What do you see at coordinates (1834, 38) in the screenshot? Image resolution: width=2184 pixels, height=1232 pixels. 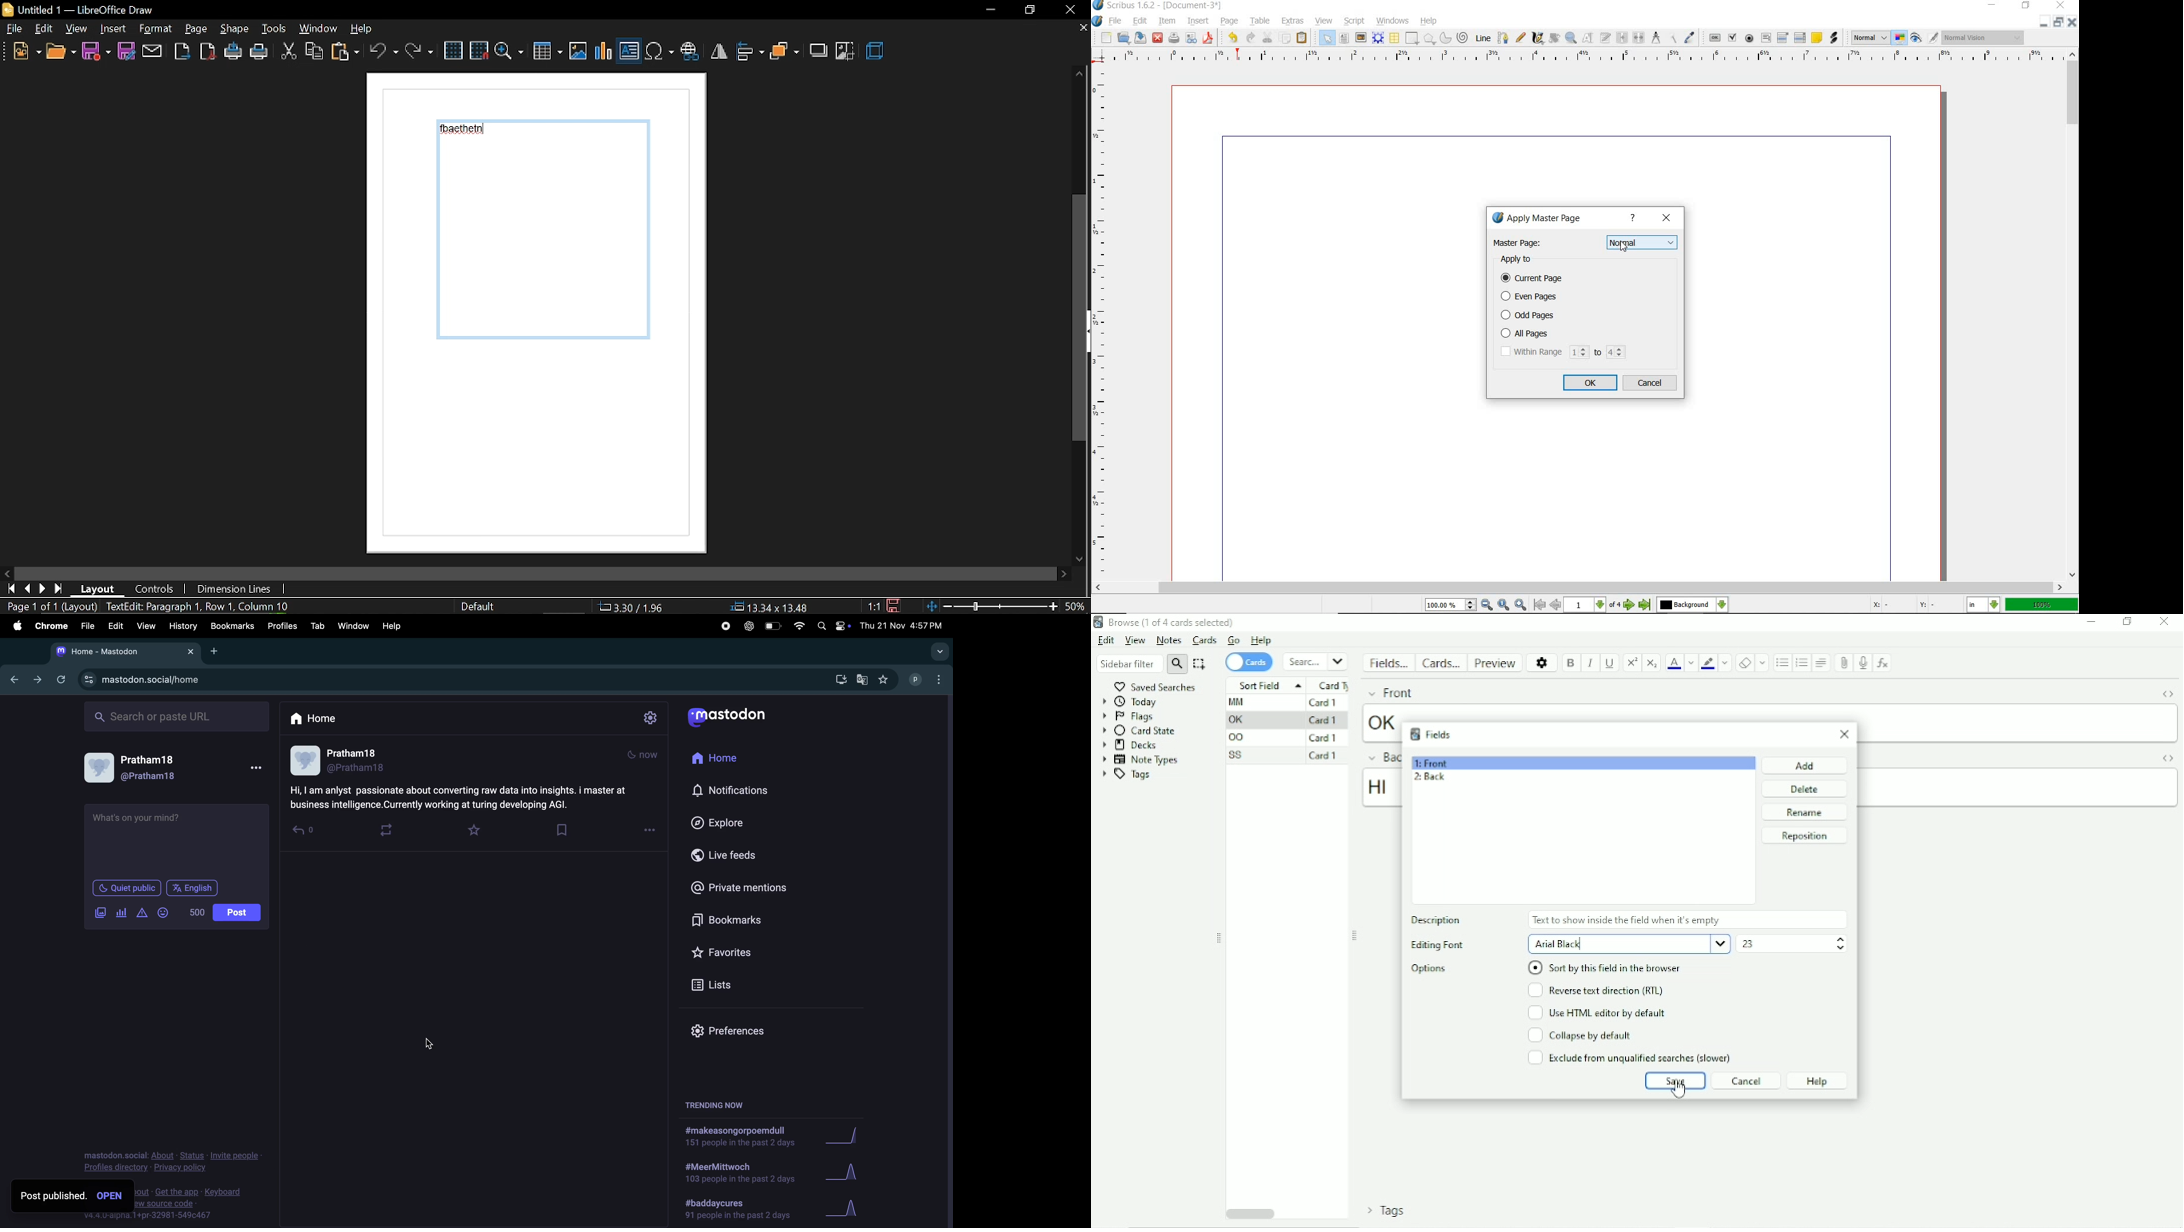 I see `link annotation` at bounding box center [1834, 38].